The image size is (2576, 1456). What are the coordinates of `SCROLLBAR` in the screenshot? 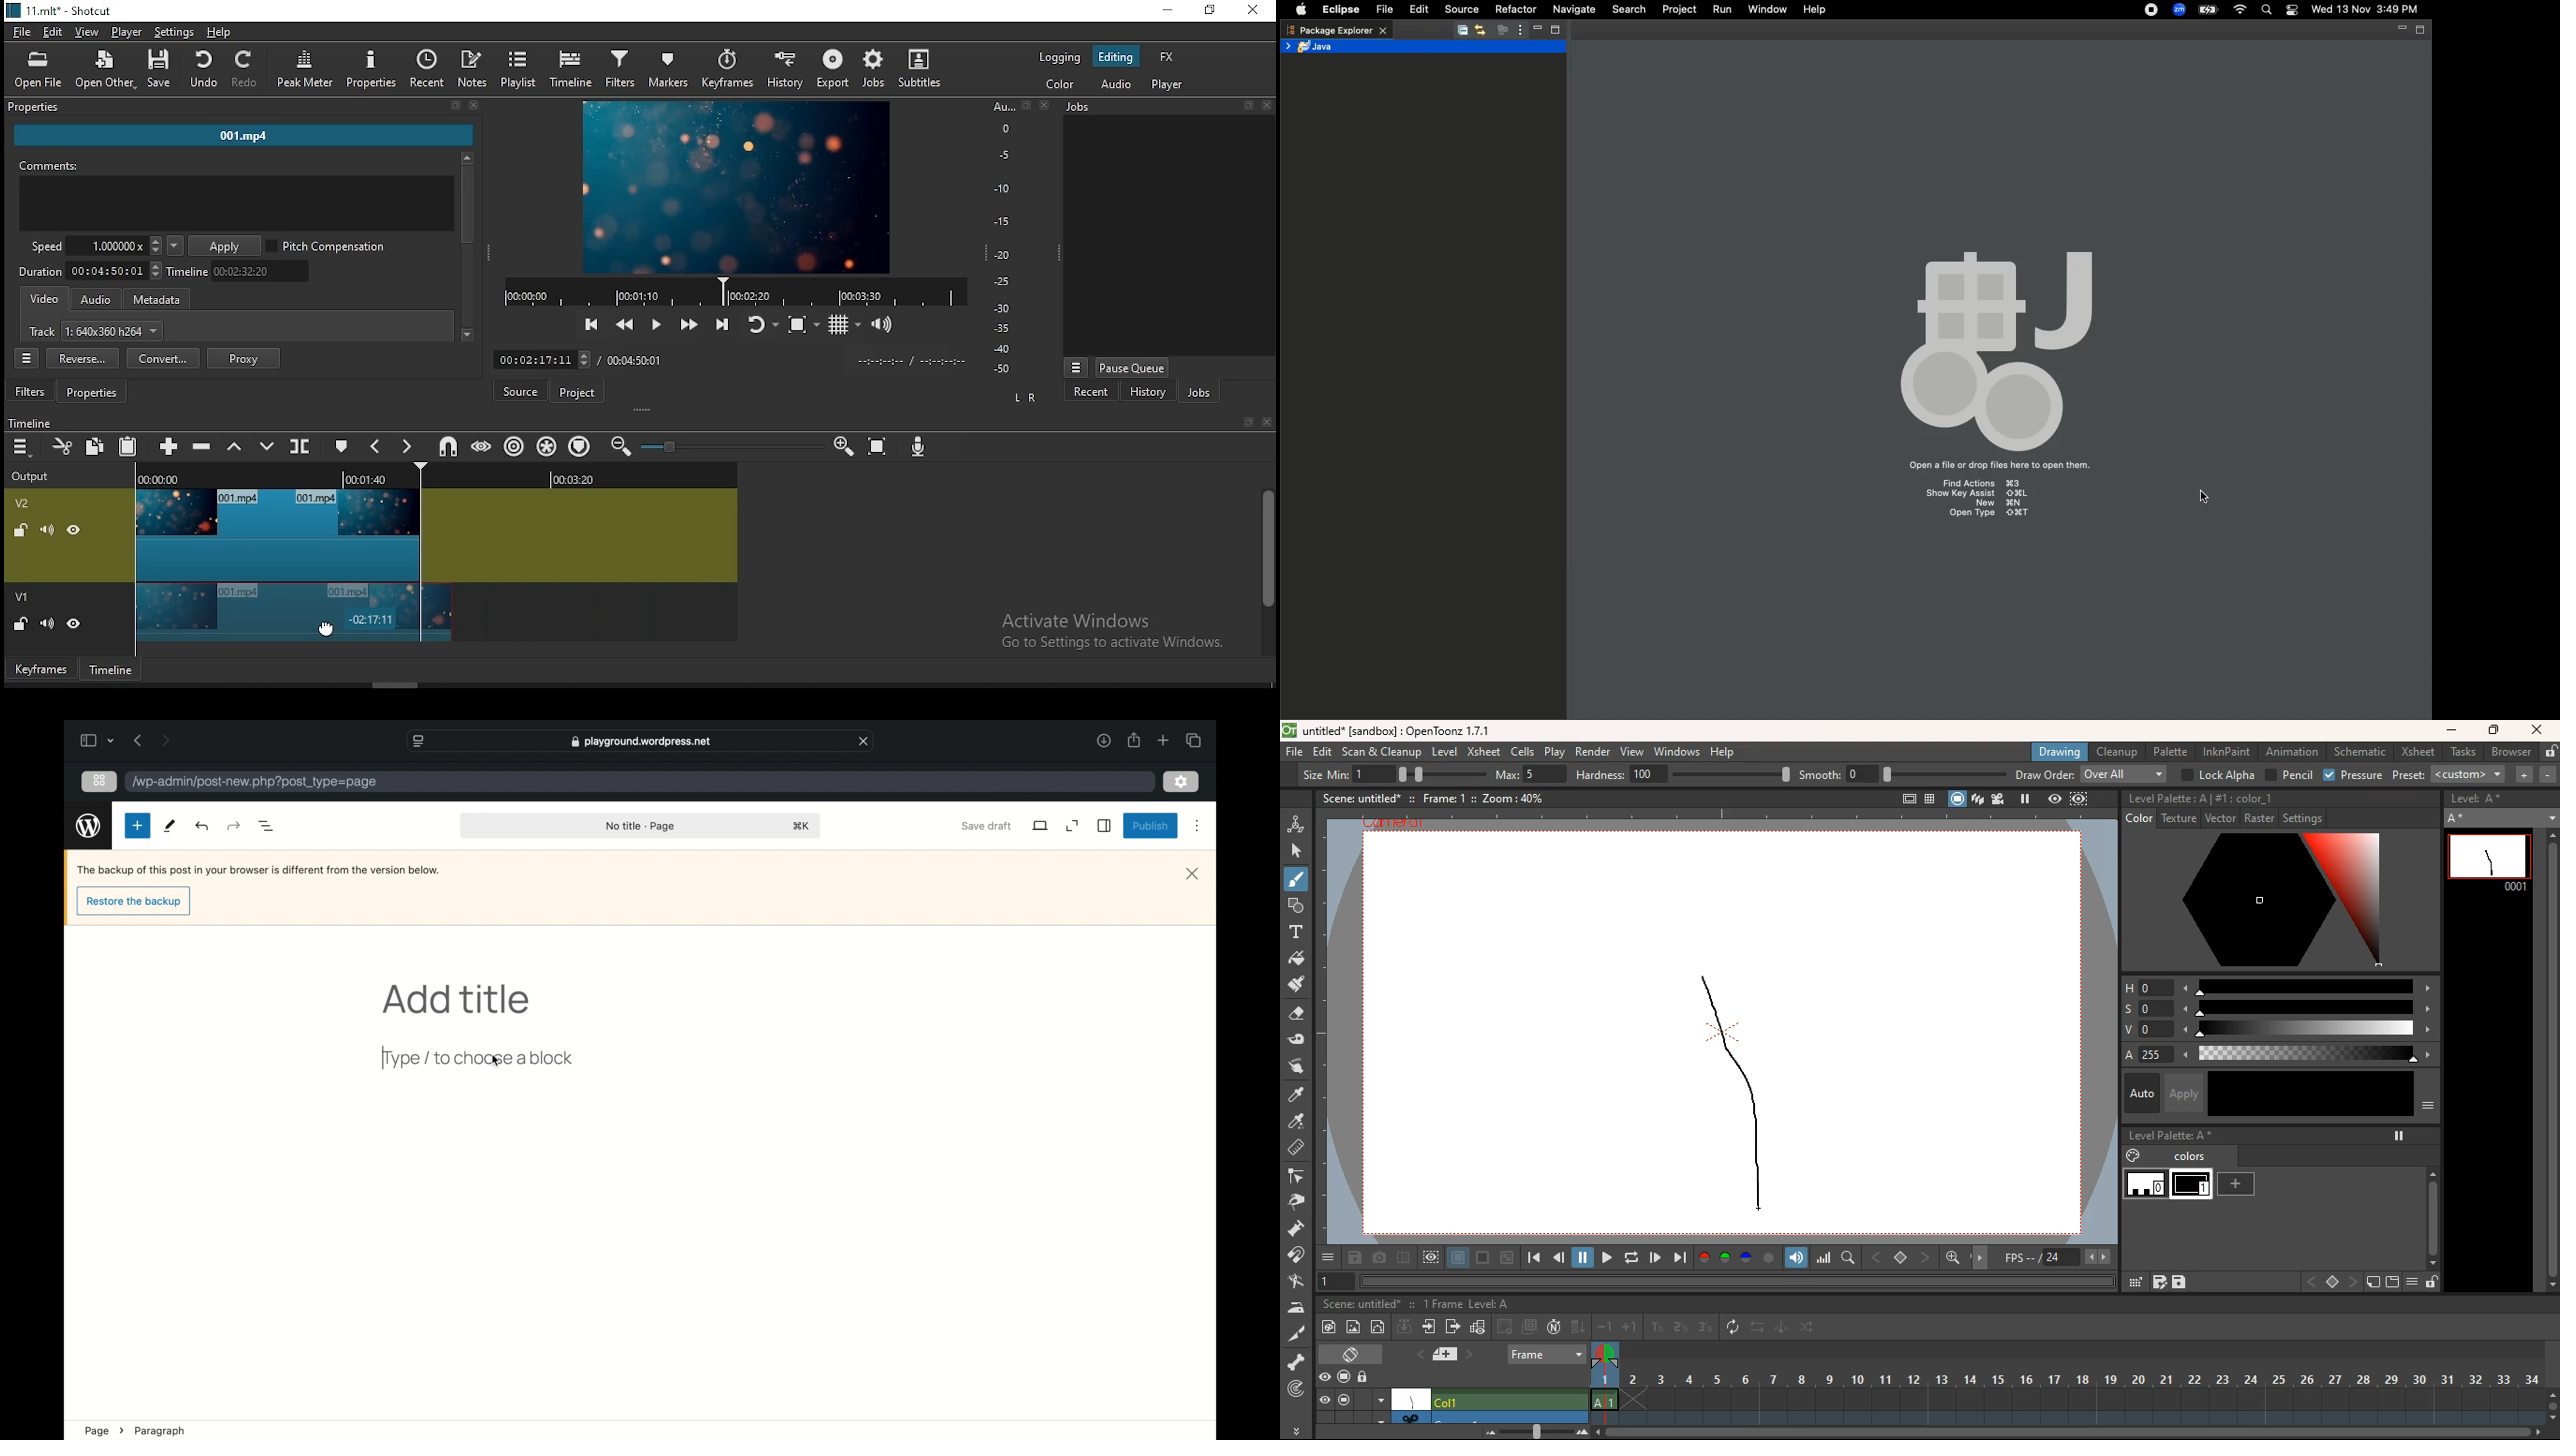 It's located at (467, 249).